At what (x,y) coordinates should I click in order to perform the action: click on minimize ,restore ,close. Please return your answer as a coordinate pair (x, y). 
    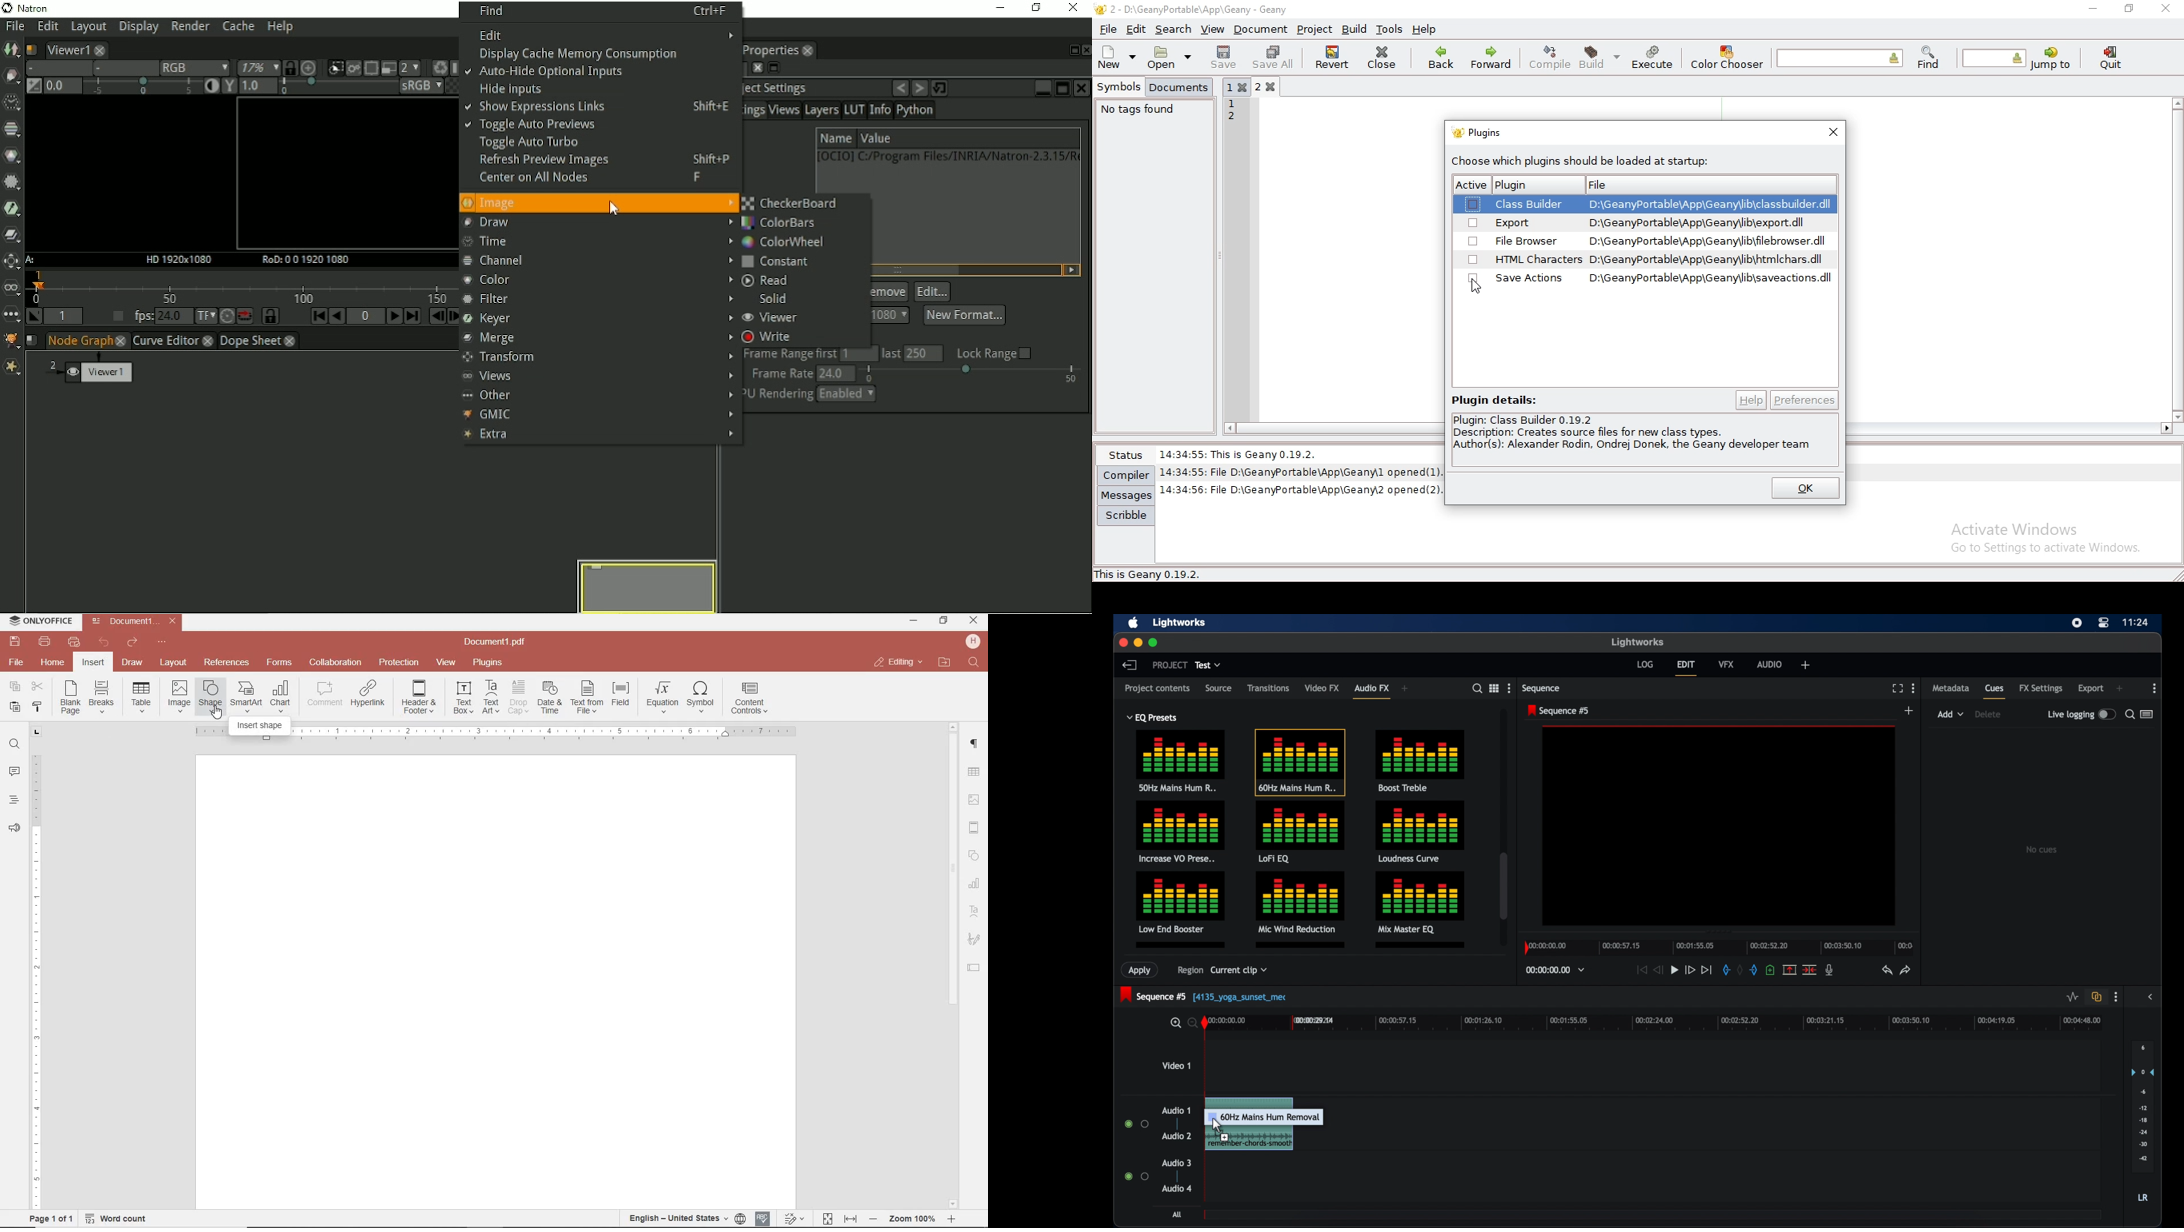
    Looking at the image, I should click on (976, 621).